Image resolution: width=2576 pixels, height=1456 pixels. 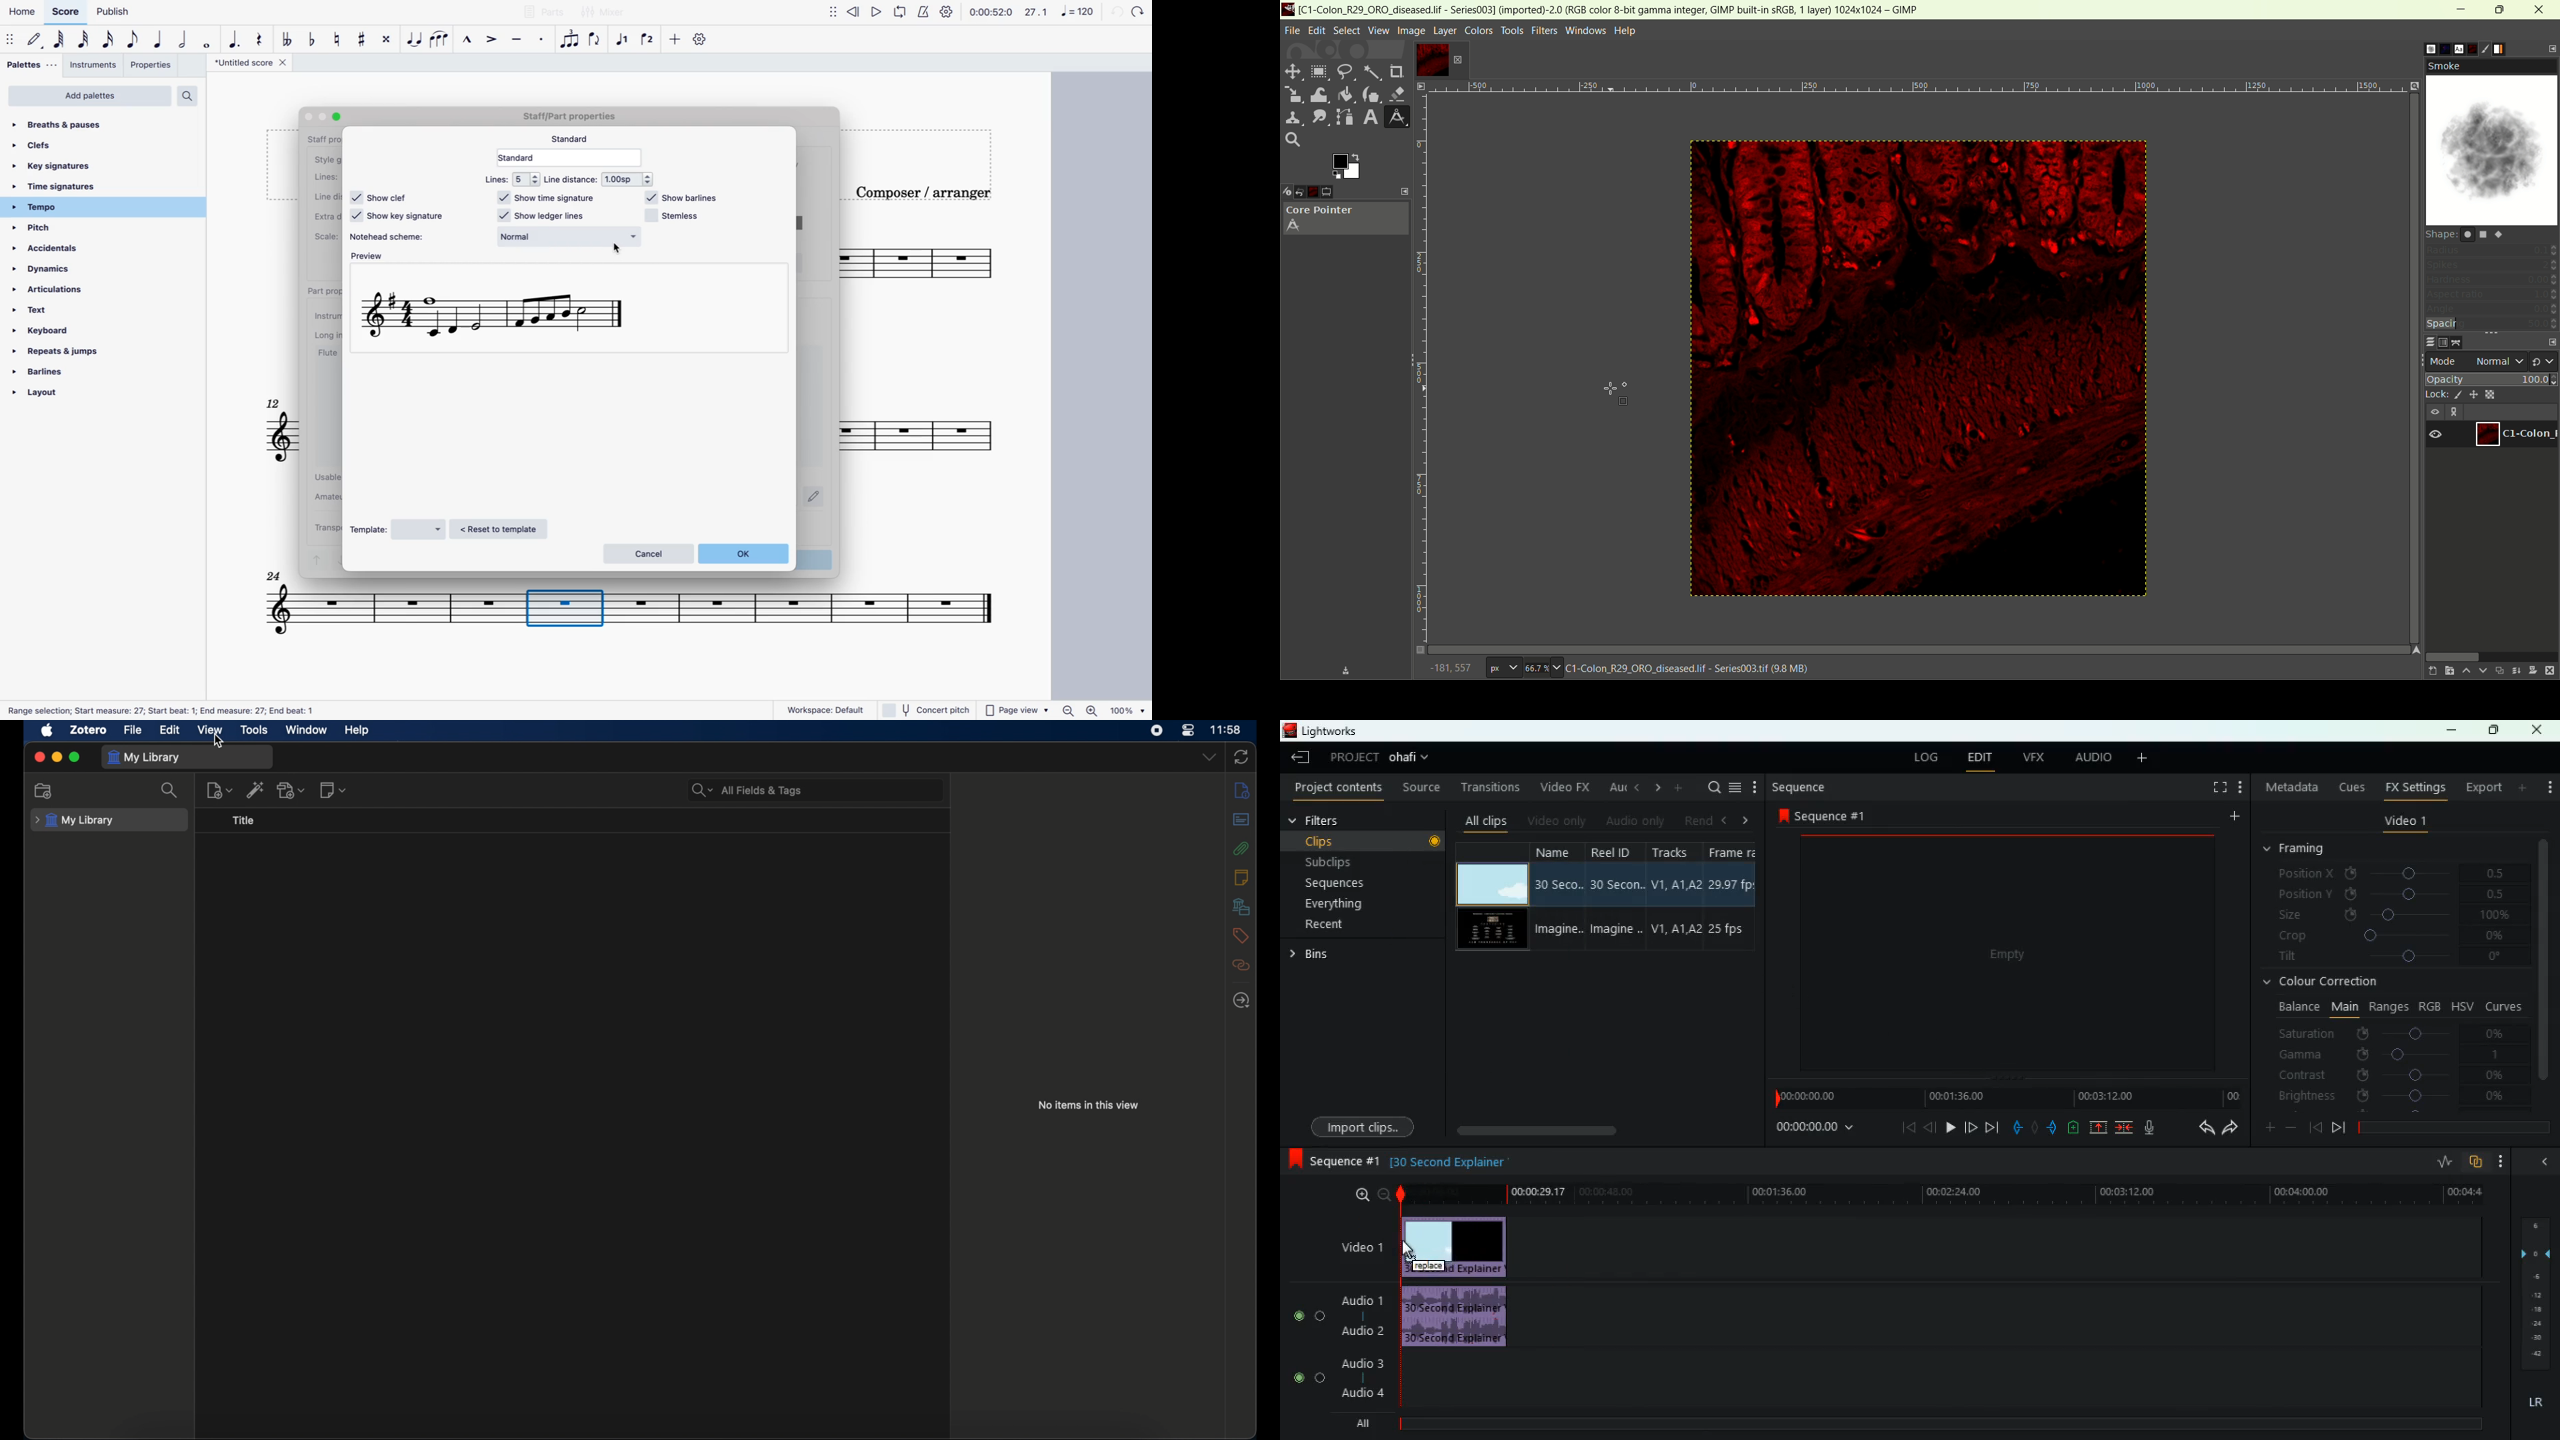 I want to click on colors, so click(x=1479, y=31).